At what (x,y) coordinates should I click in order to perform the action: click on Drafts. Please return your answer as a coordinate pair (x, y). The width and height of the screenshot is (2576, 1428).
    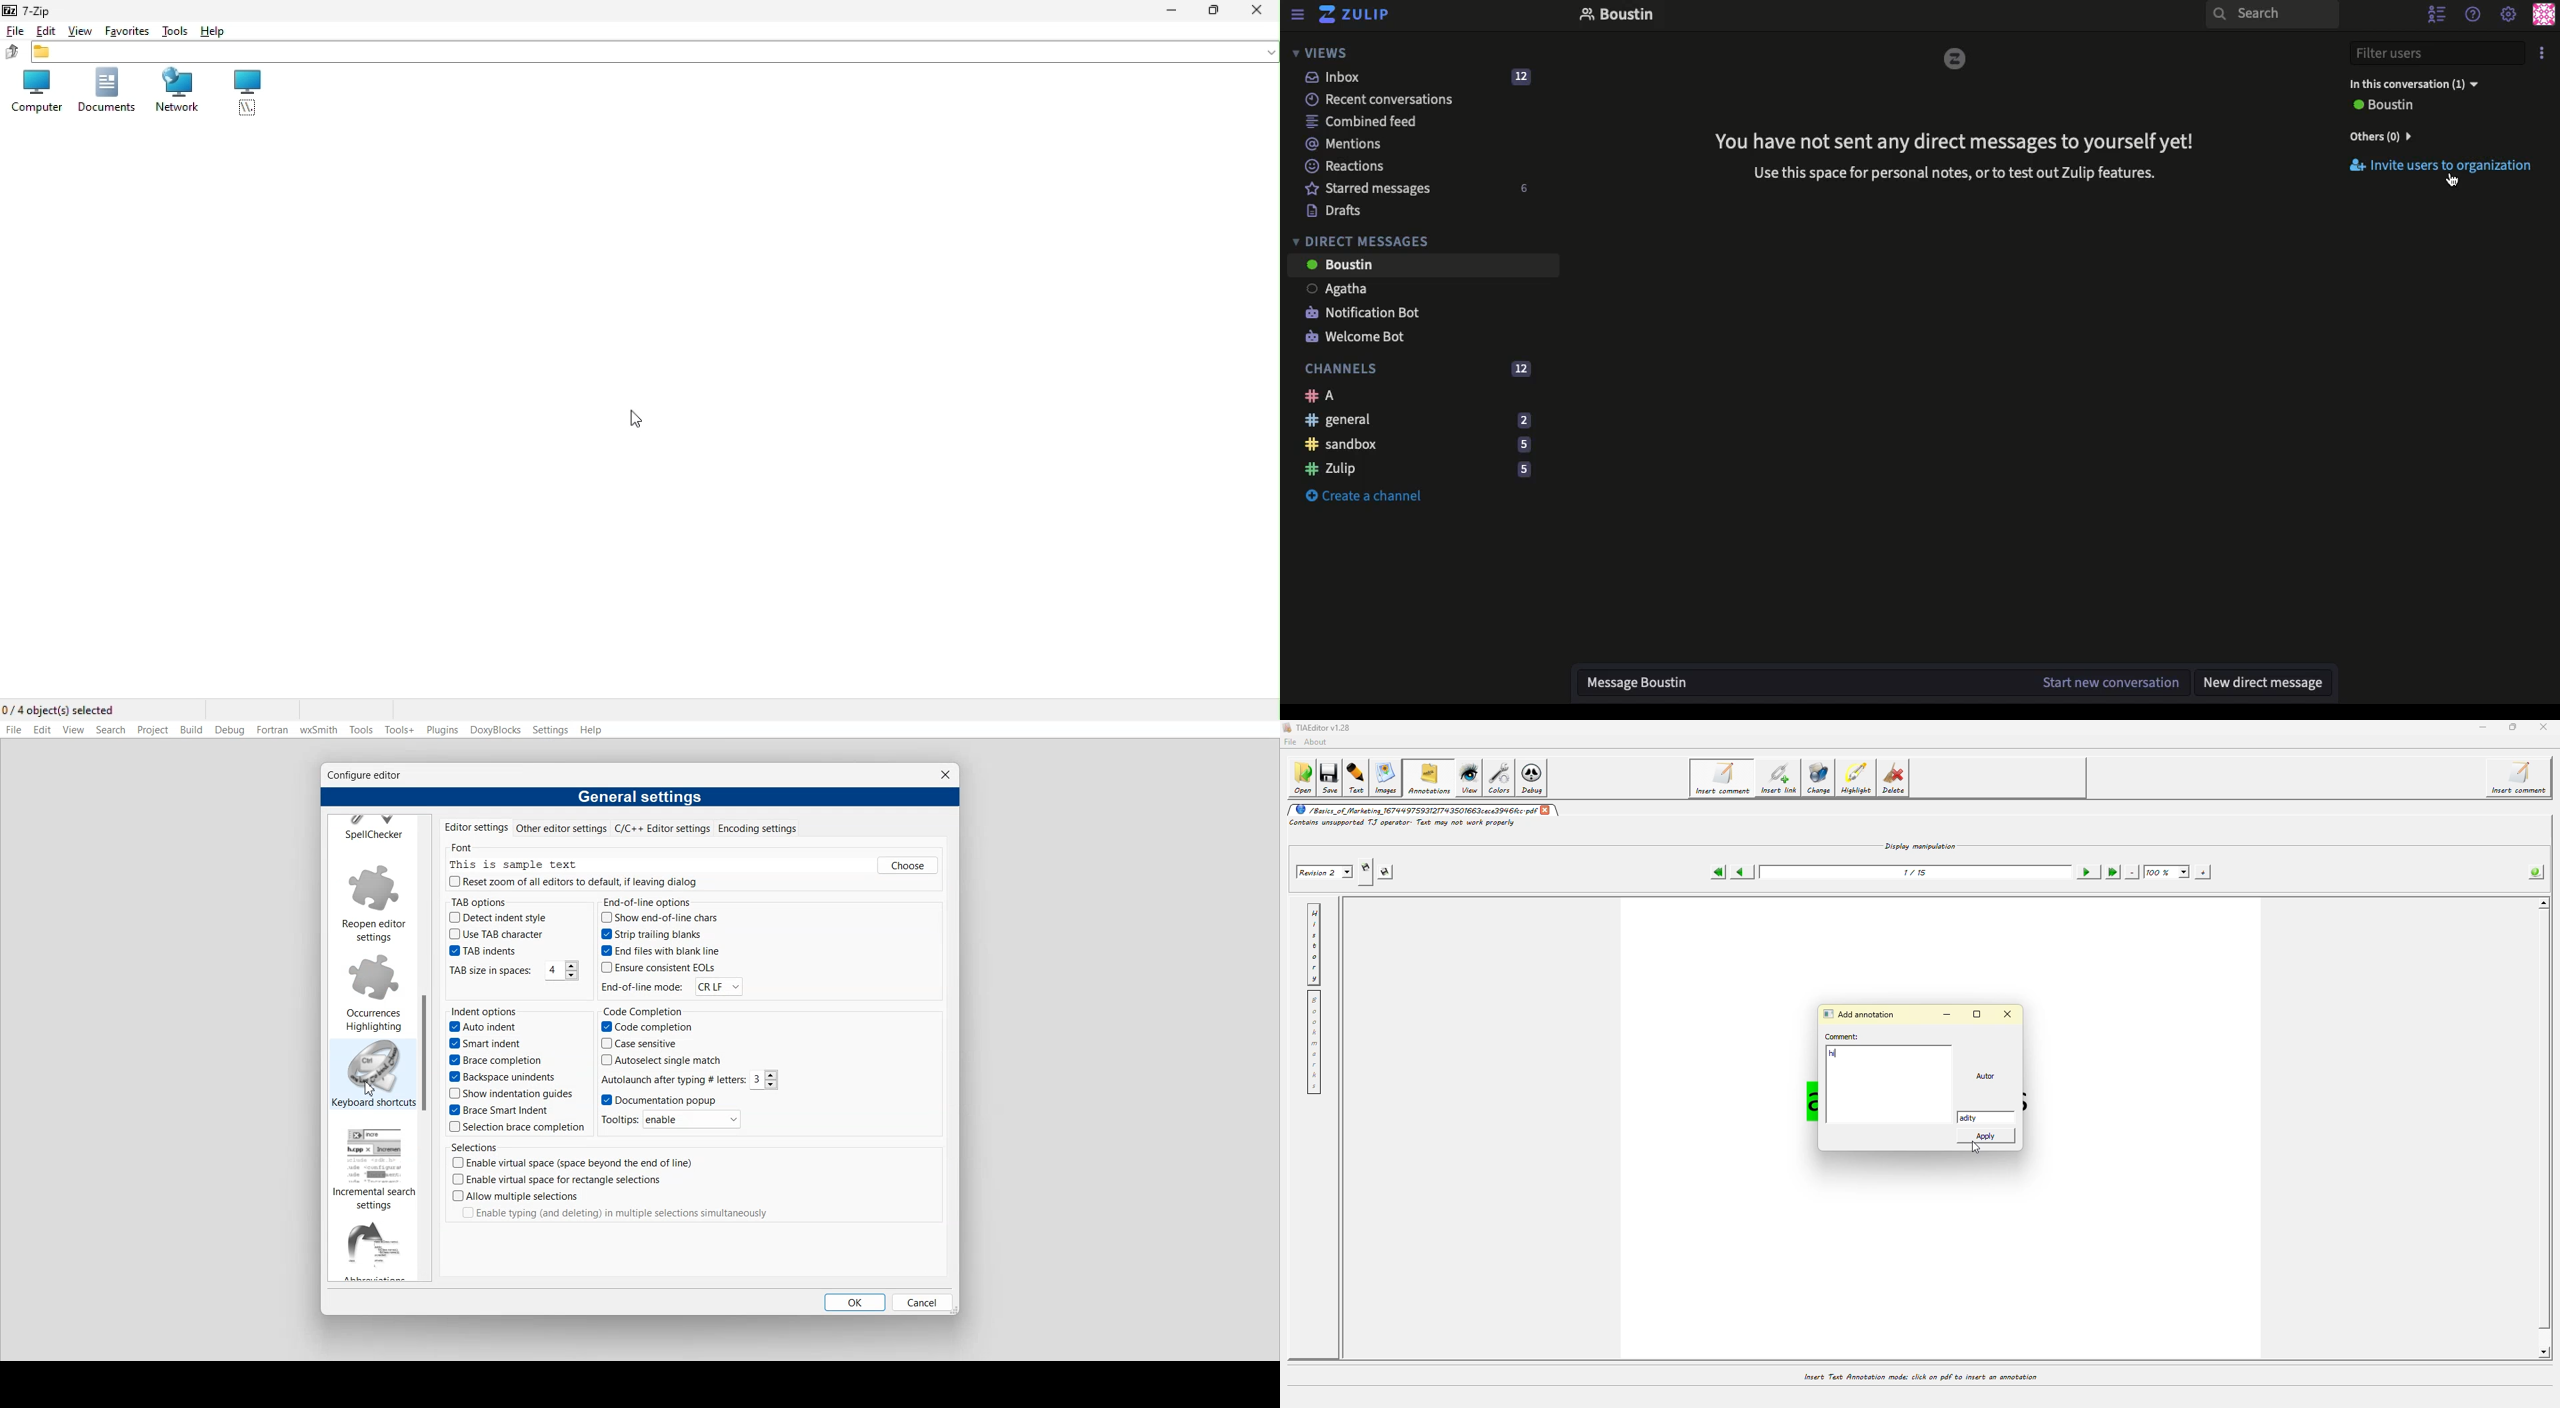
    Looking at the image, I should click on (1325, 210).